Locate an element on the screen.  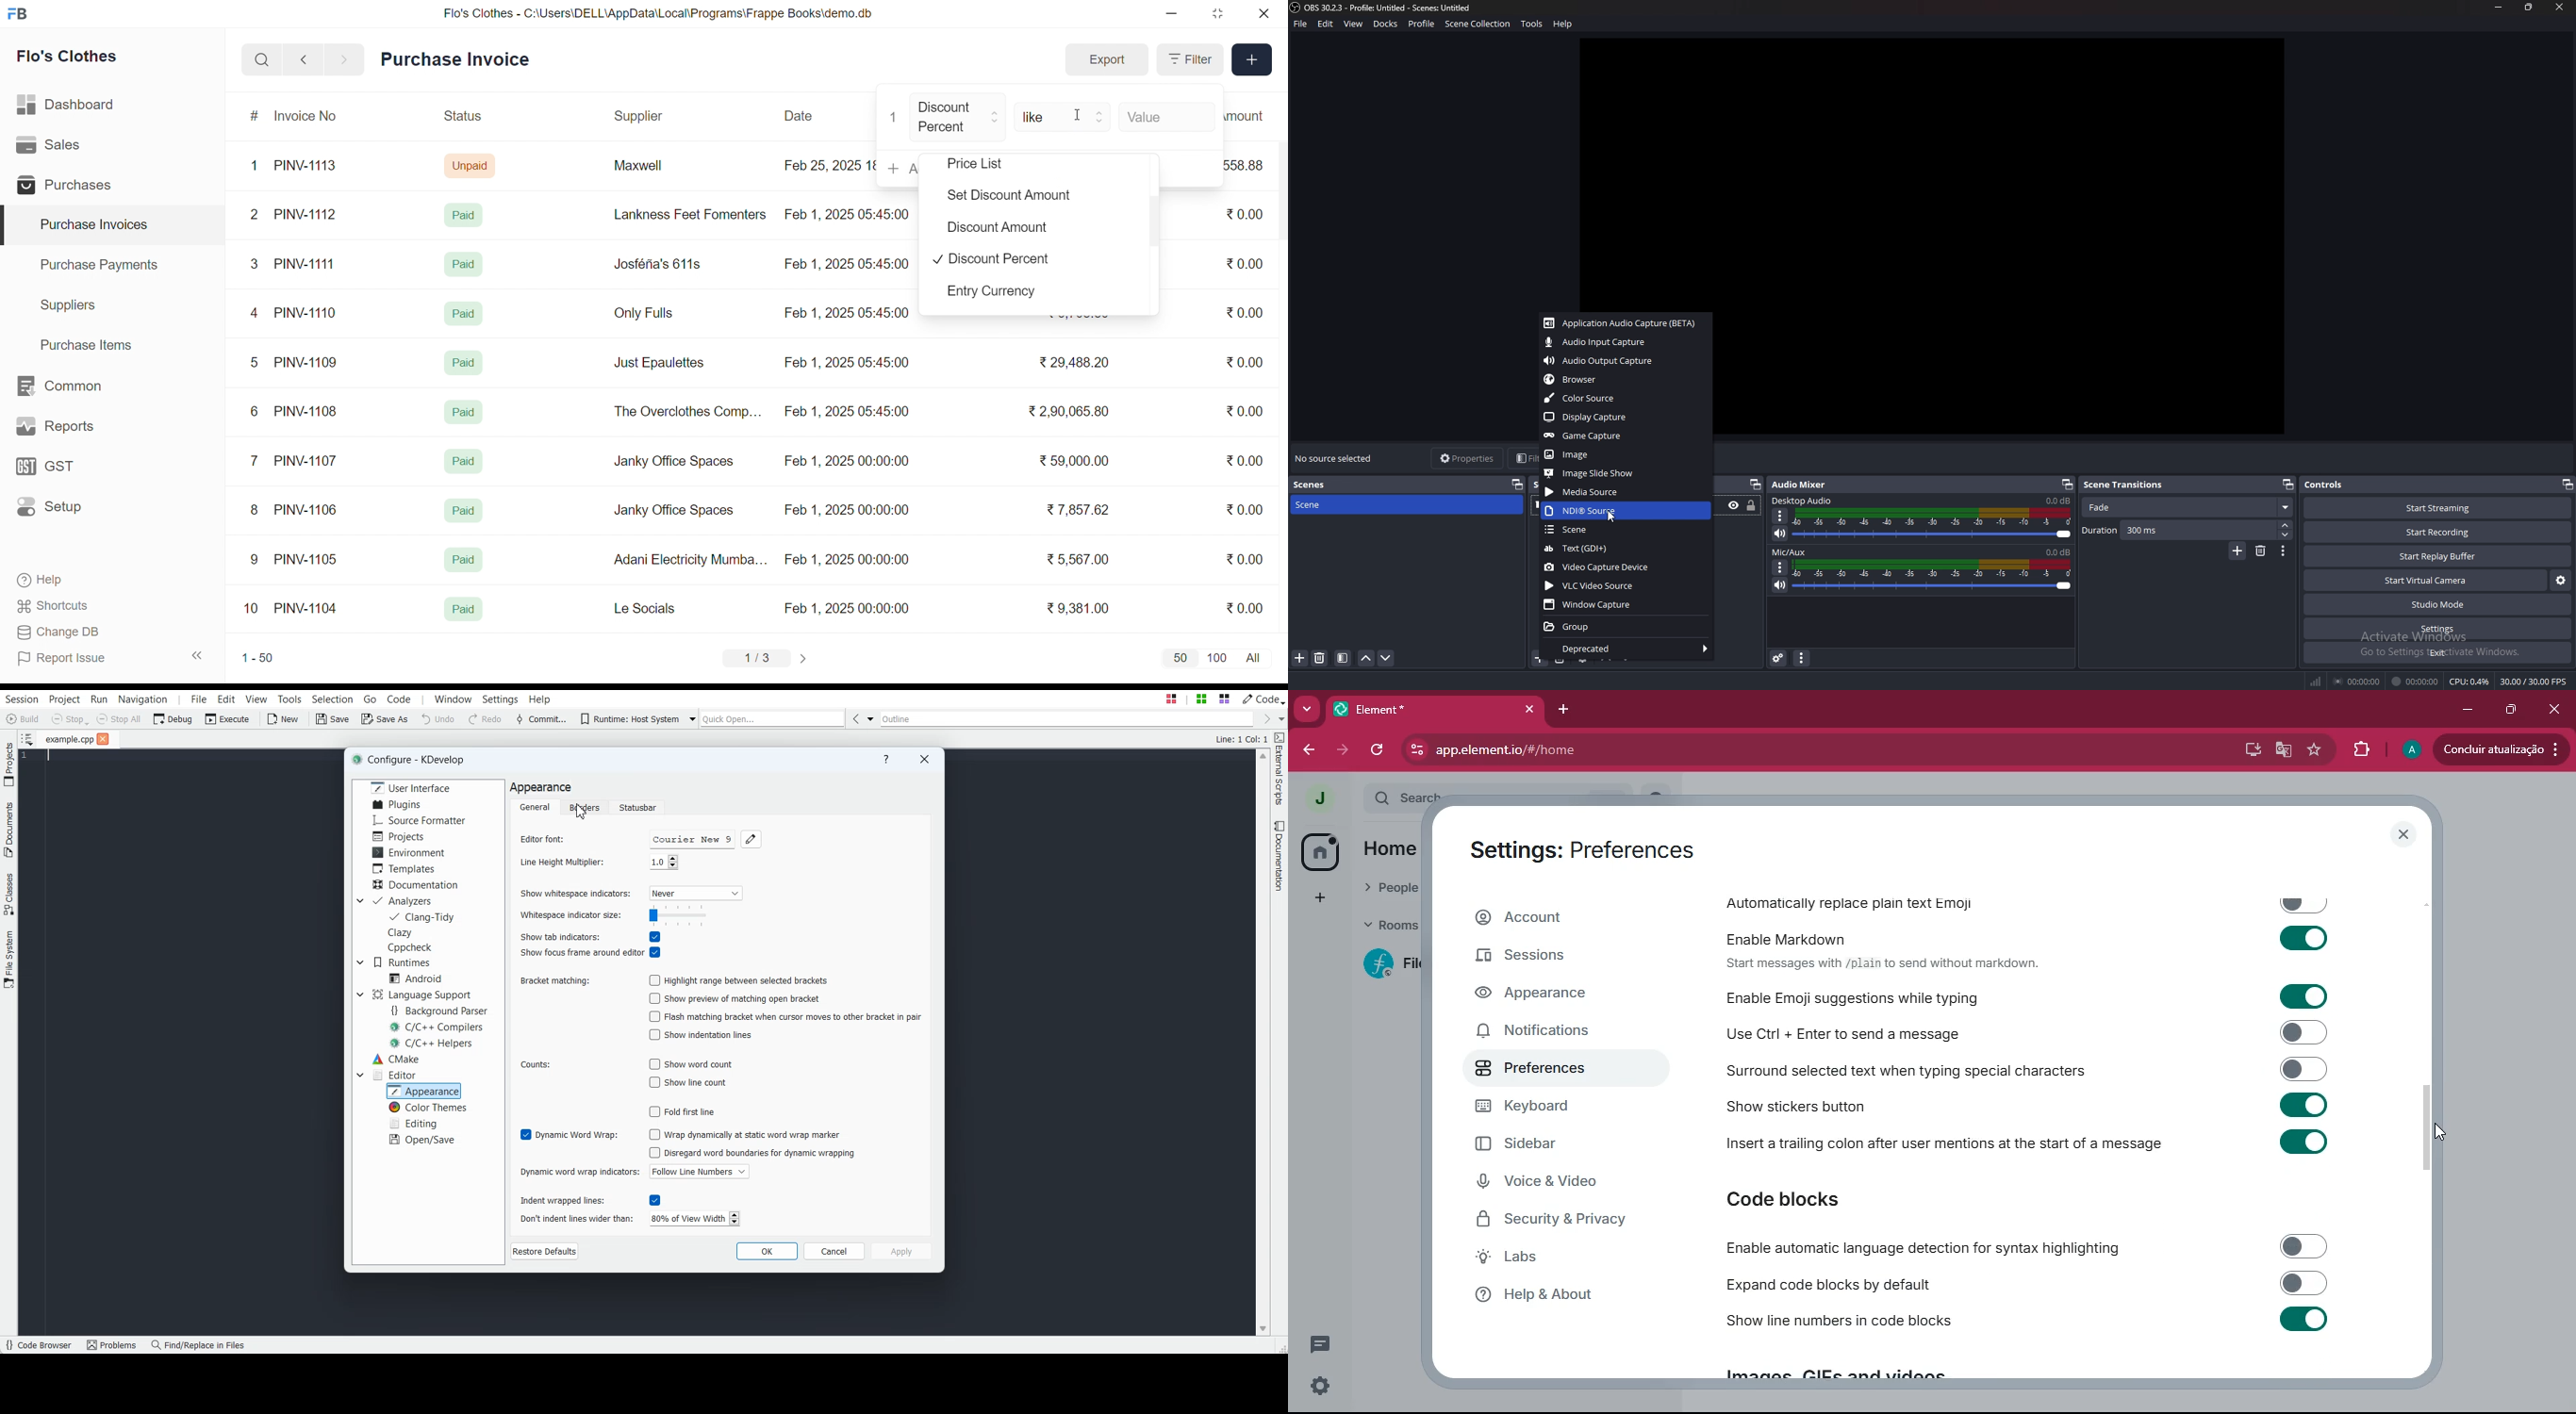
Paid is located at coordinates (464, 264).